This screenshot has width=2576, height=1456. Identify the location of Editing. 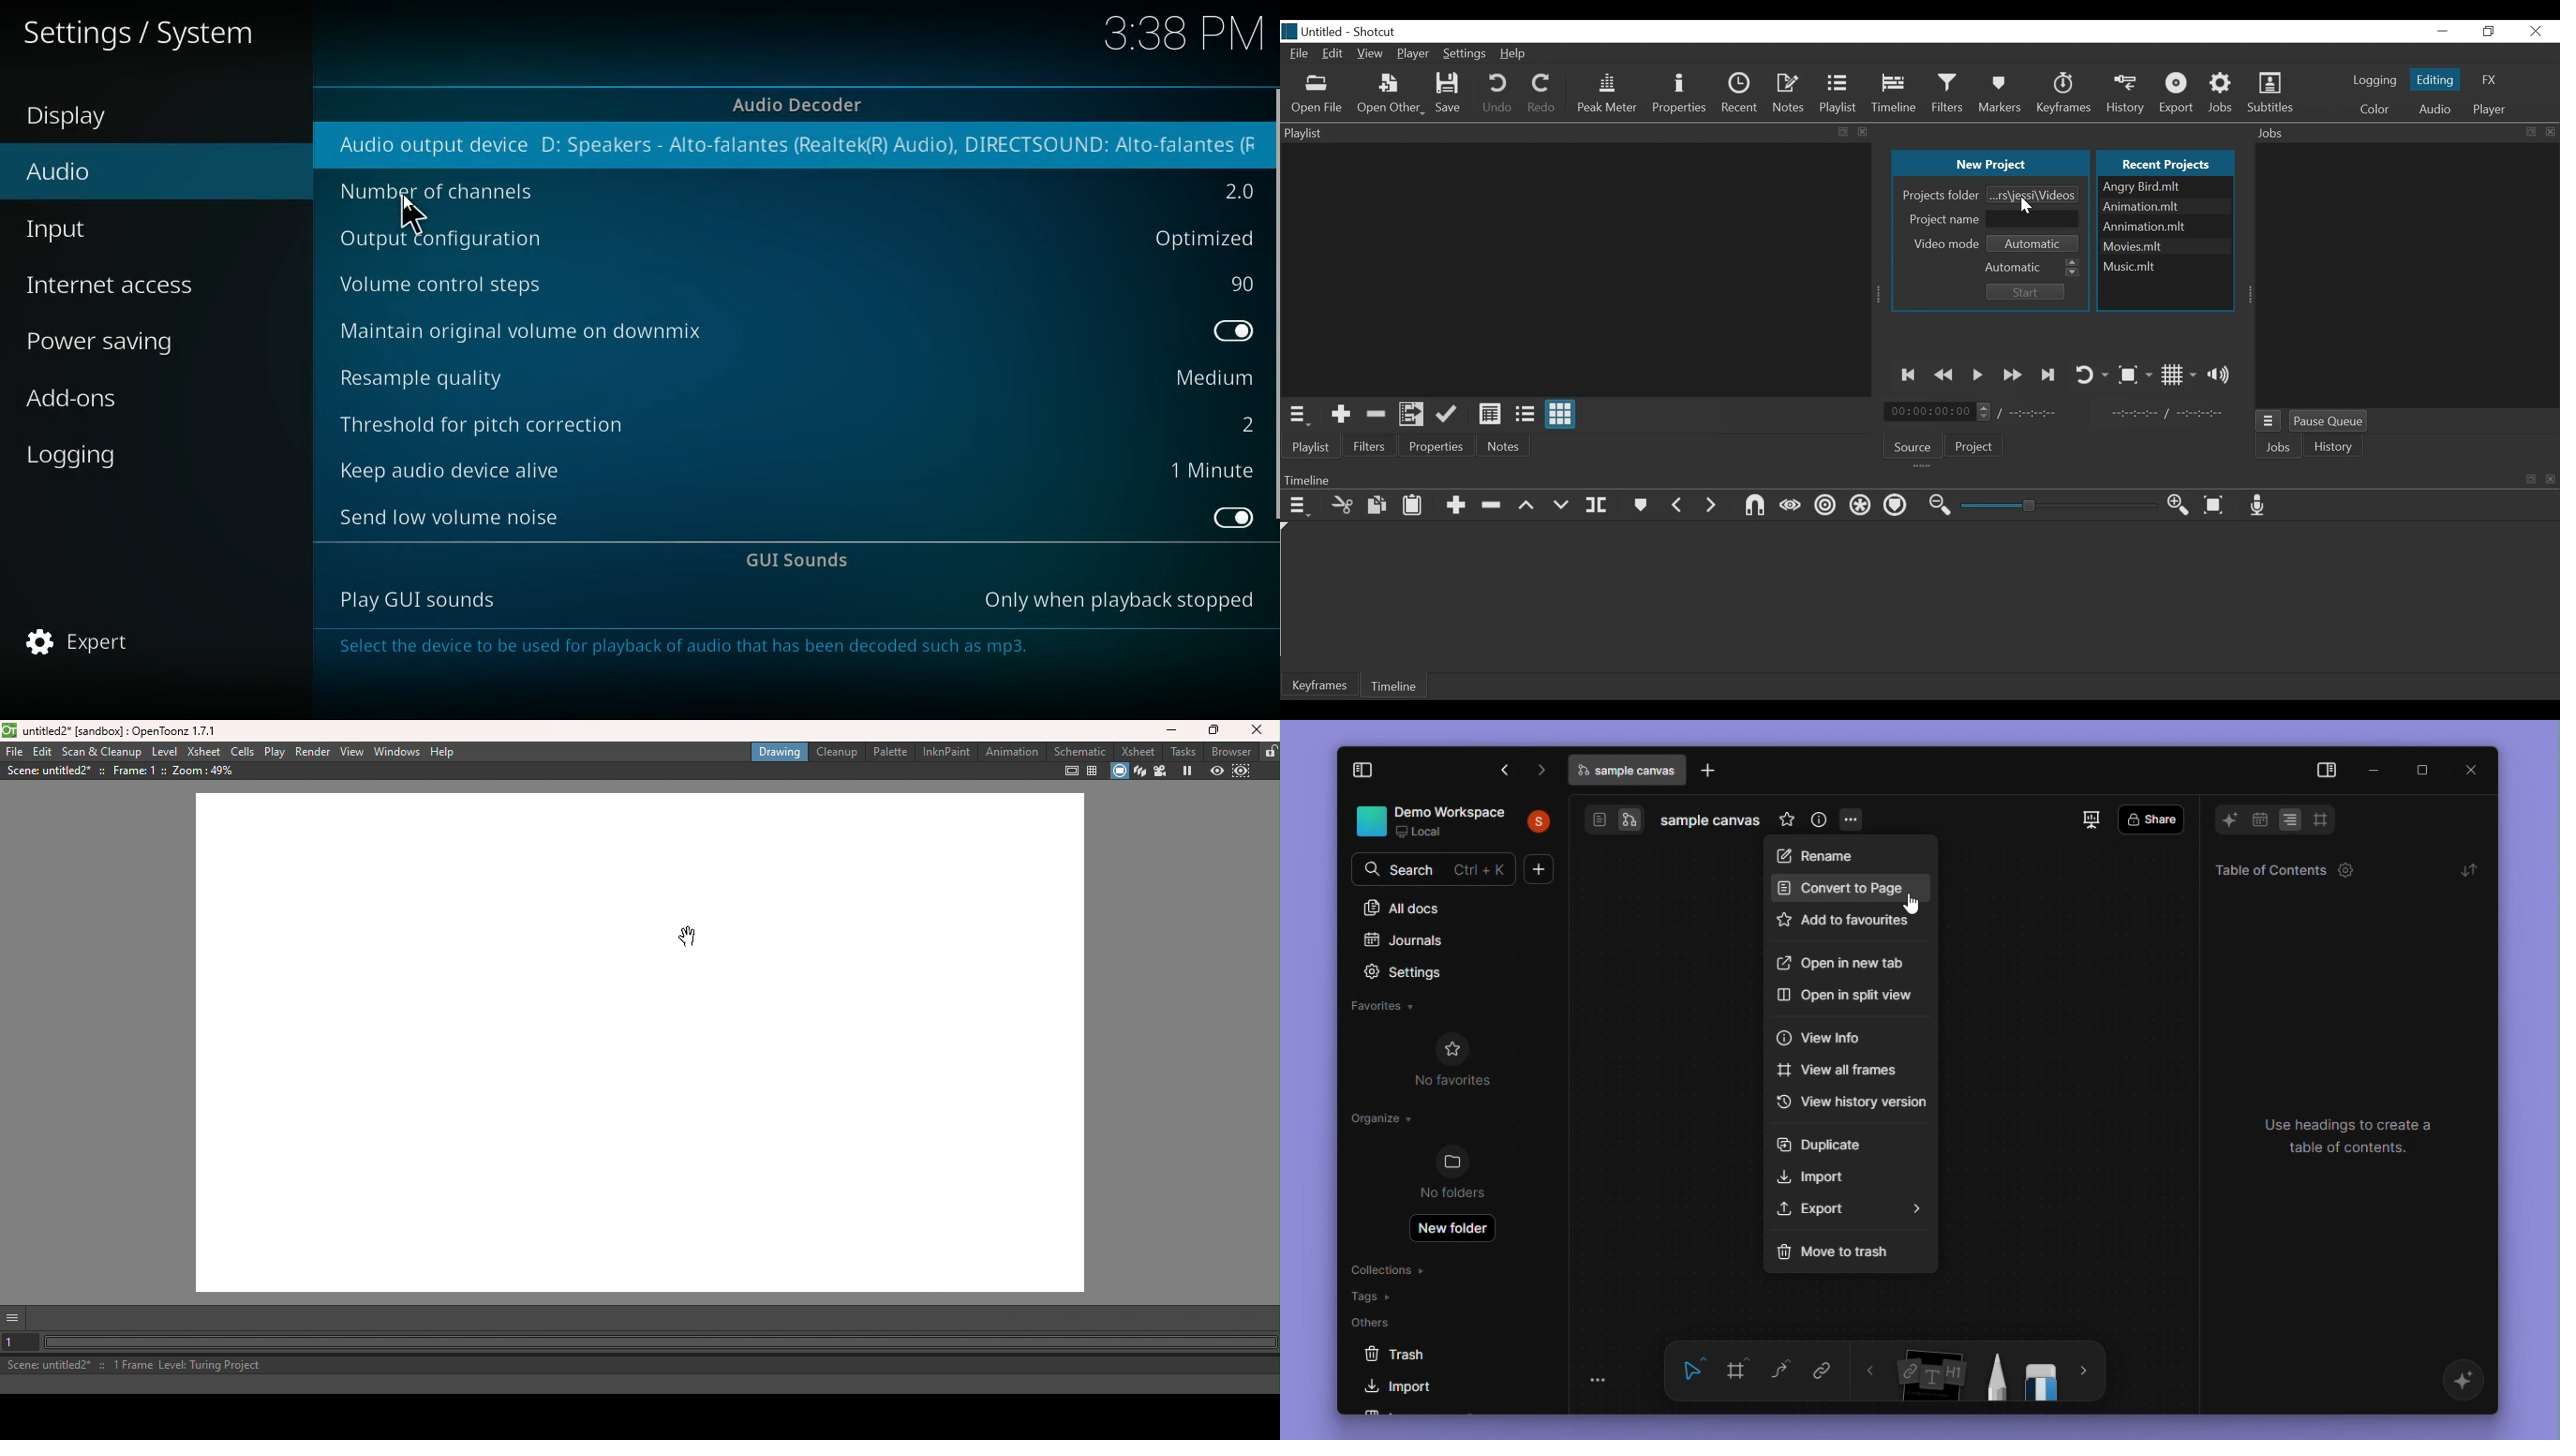
(2433, 79).